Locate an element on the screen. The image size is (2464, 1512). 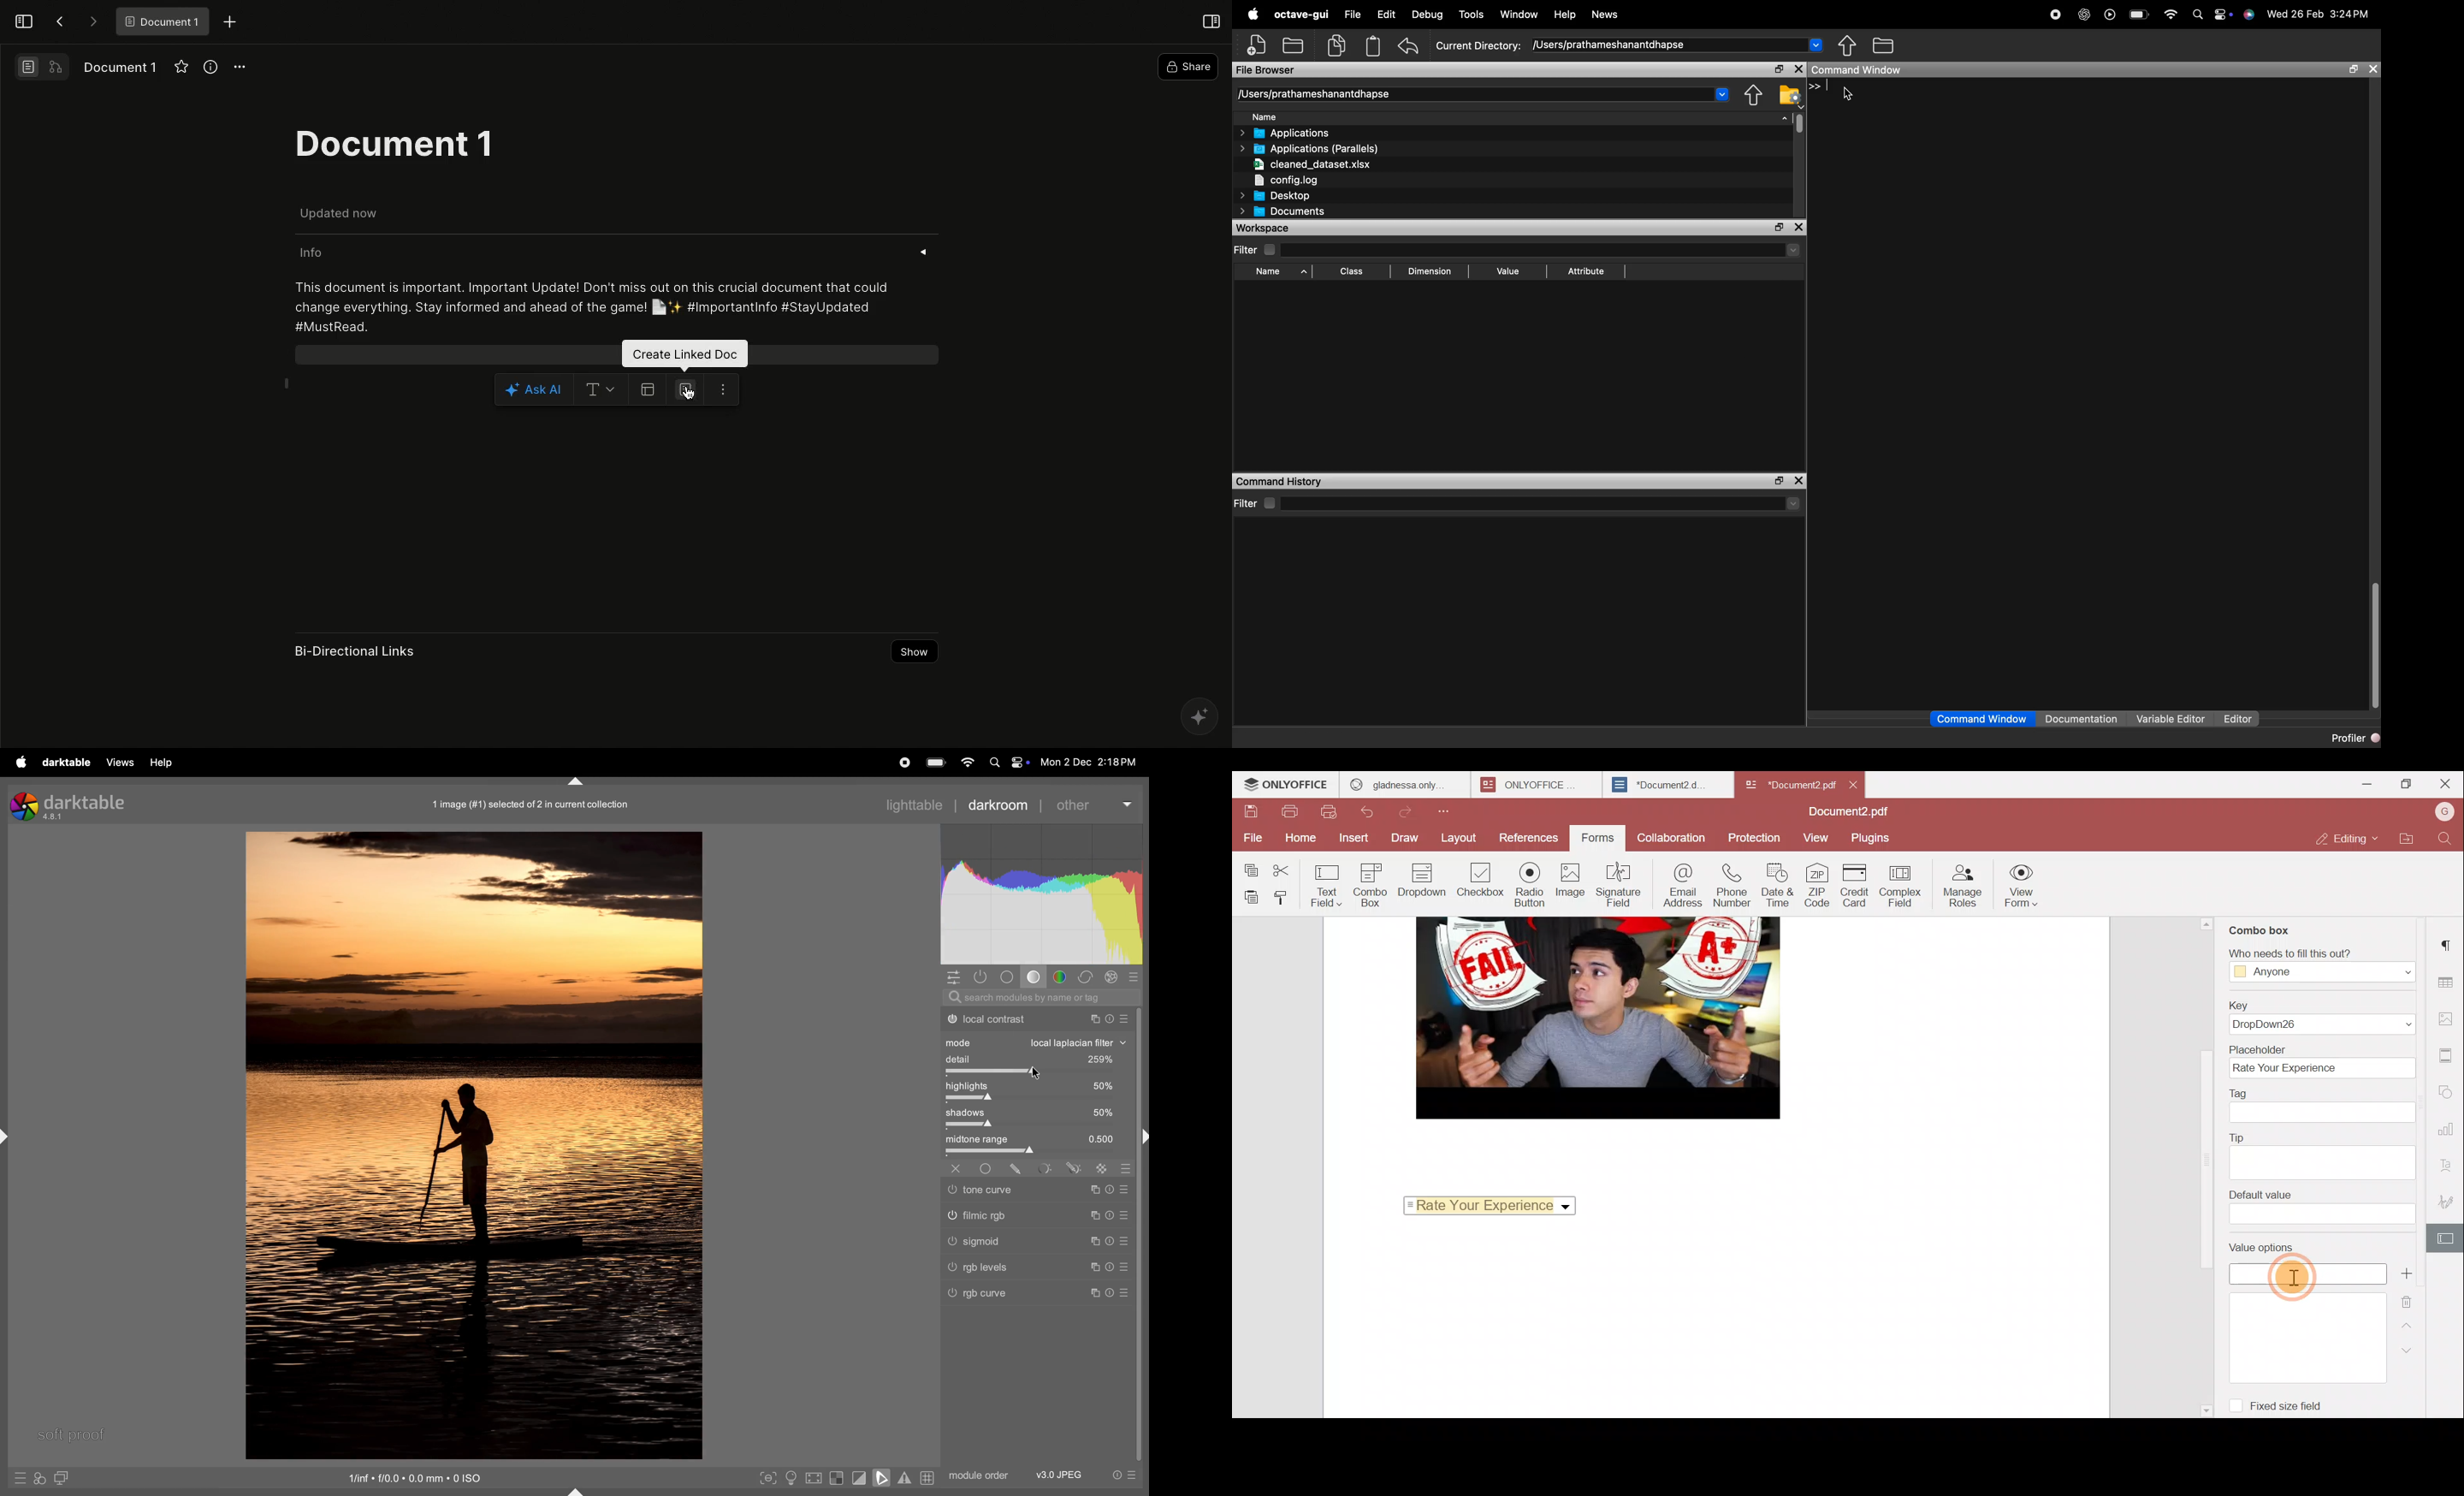
Edit is located at coordinates (1385, 16).